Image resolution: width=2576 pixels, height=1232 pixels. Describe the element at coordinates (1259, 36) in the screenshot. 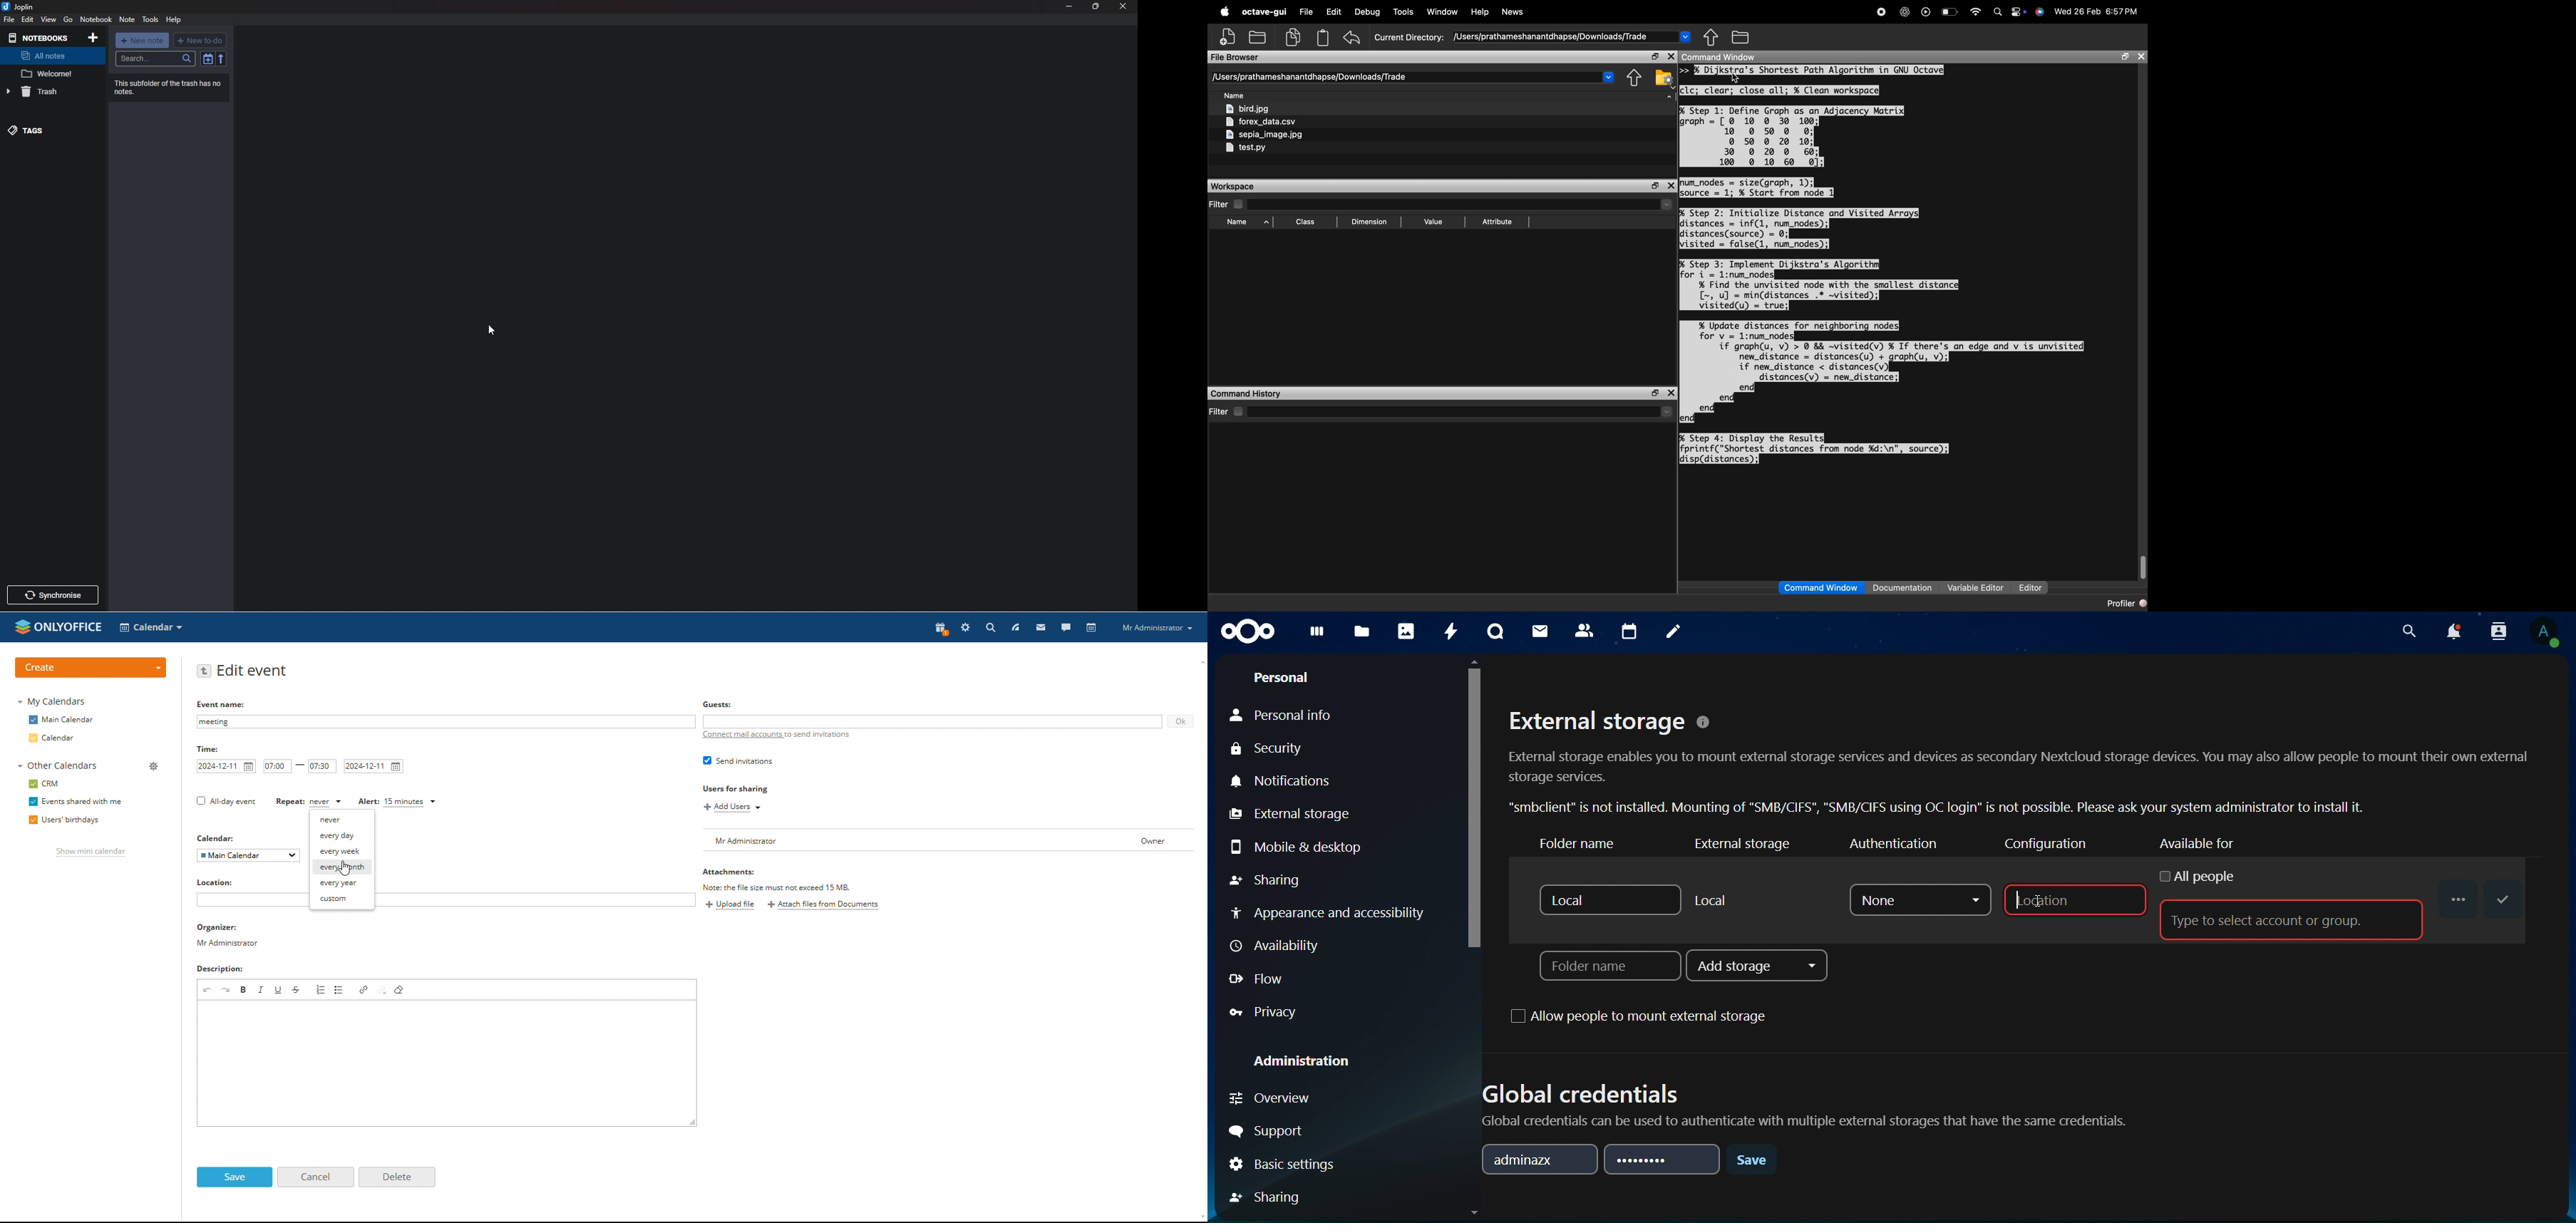

I see `open an existing file in editor` at that location.